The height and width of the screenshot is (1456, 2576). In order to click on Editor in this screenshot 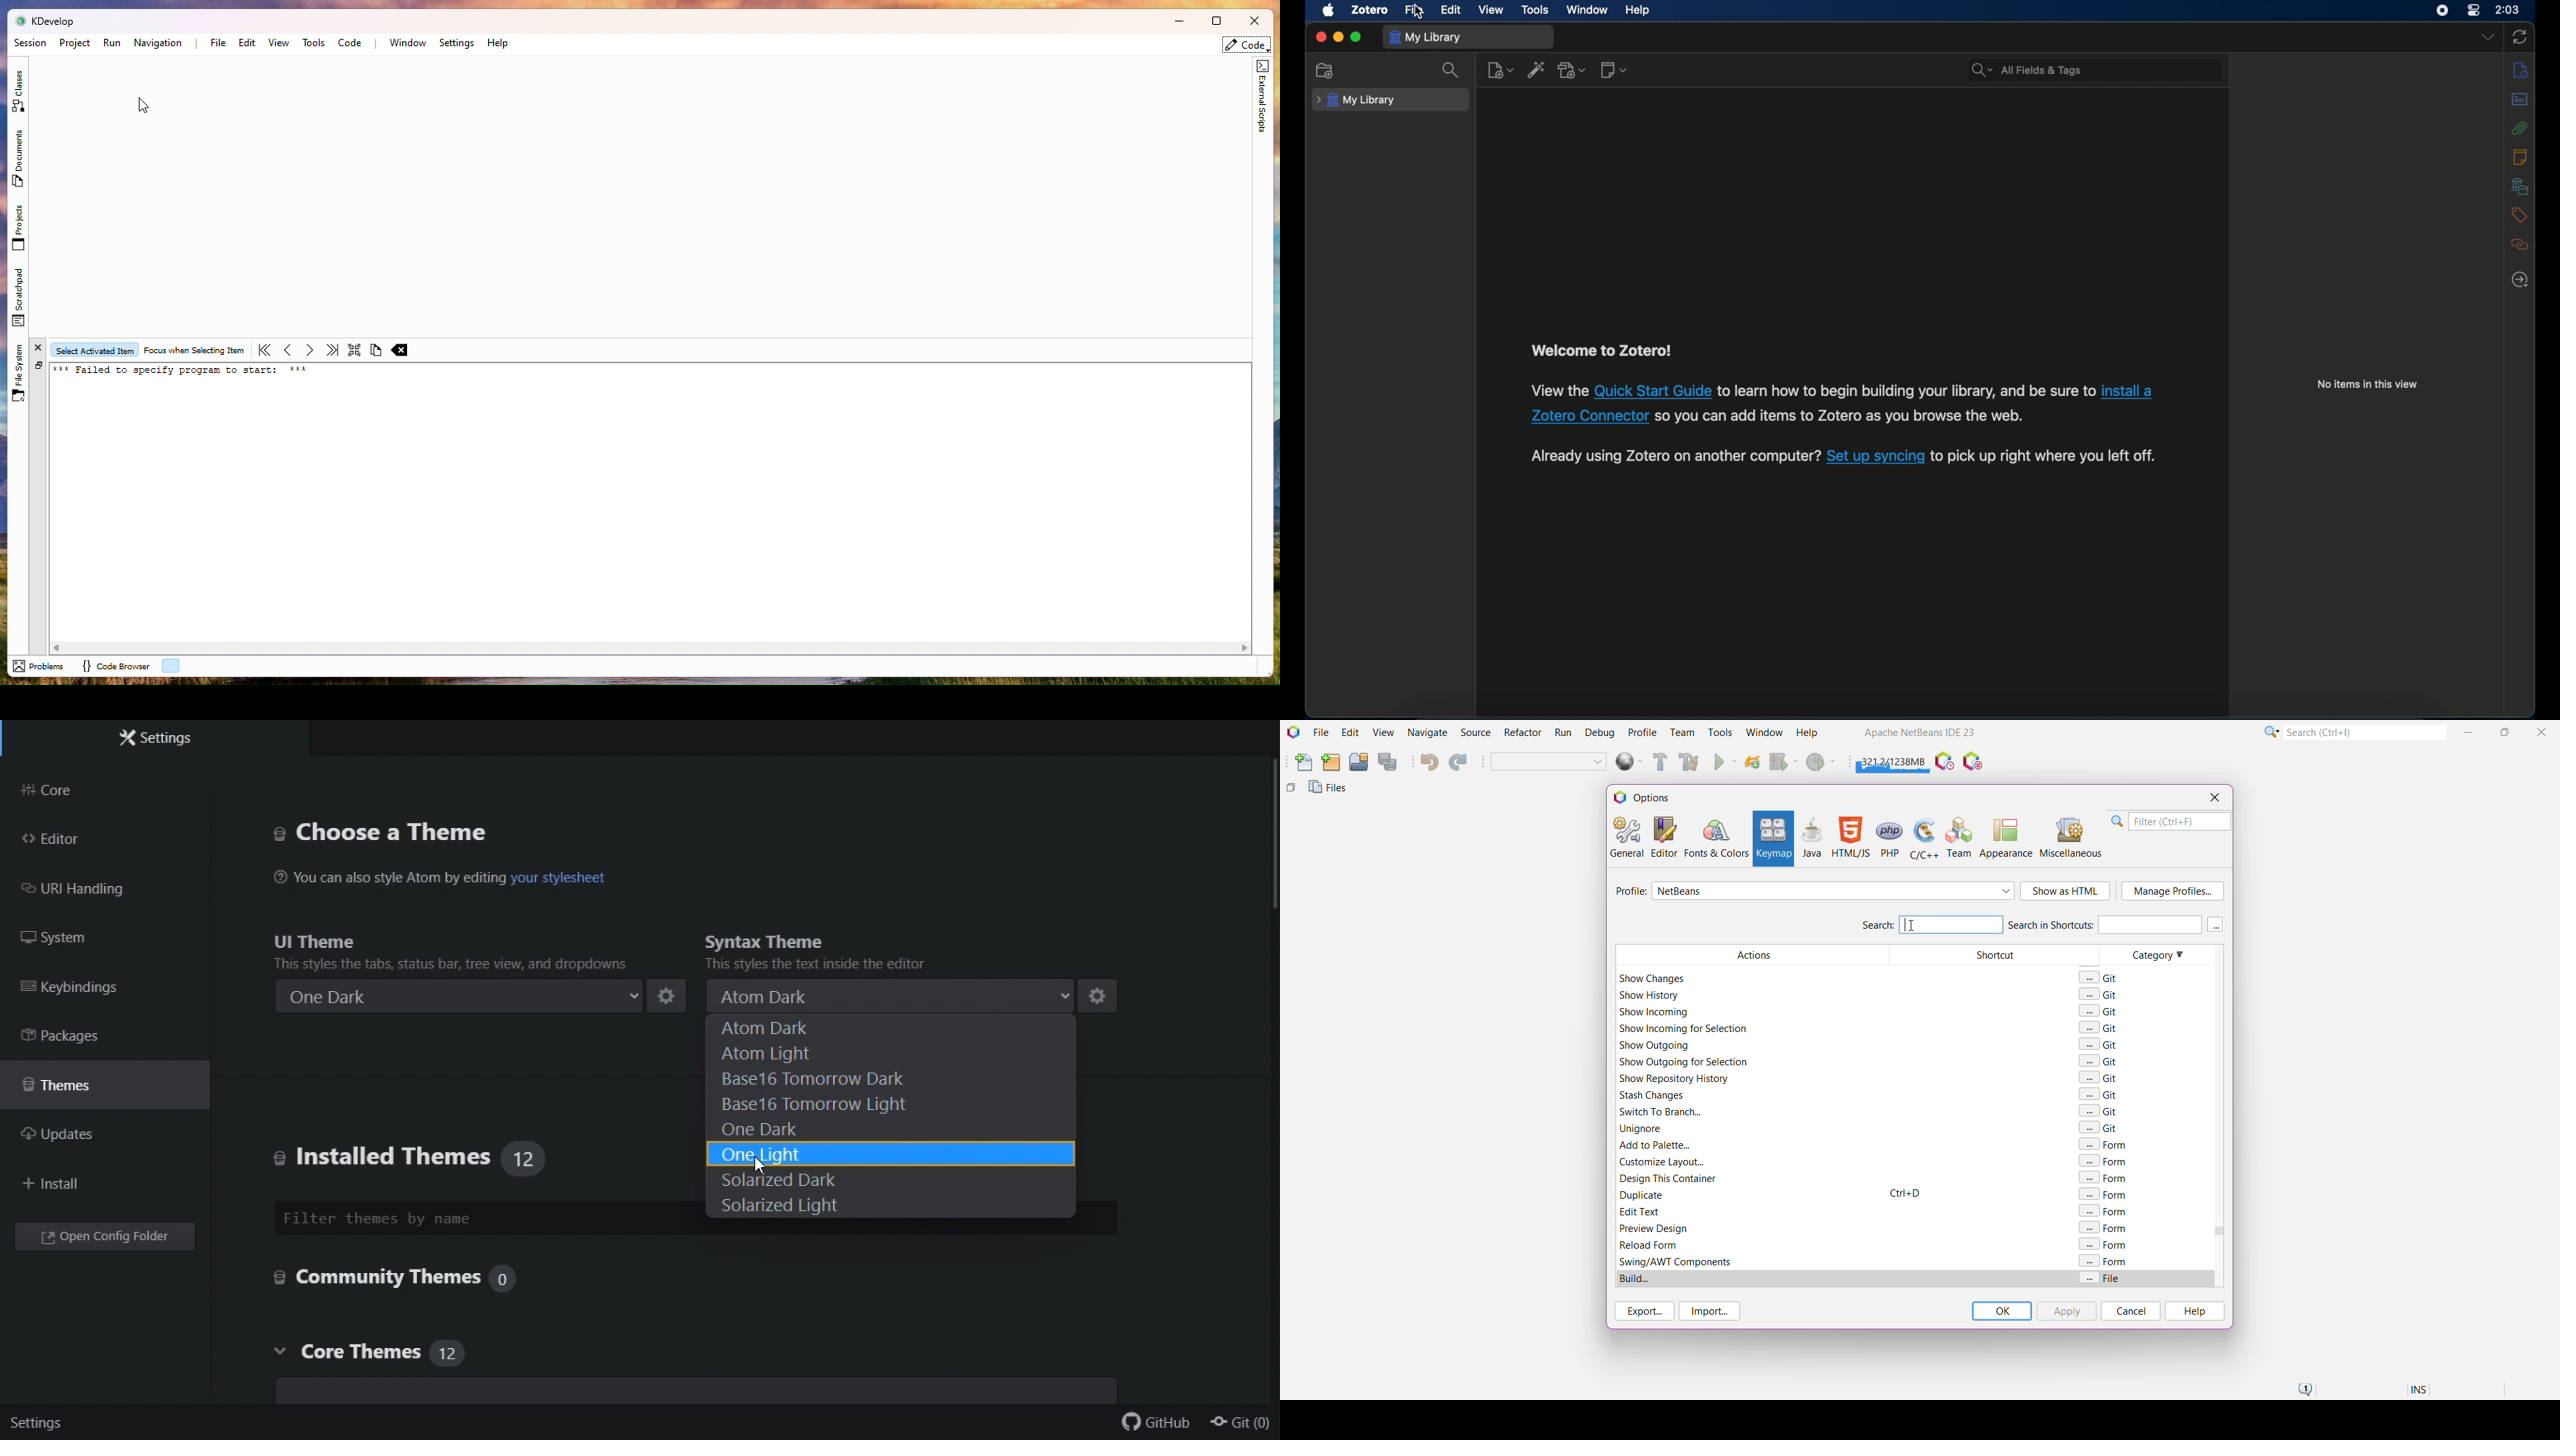, I will do `click(1661, 837)`.